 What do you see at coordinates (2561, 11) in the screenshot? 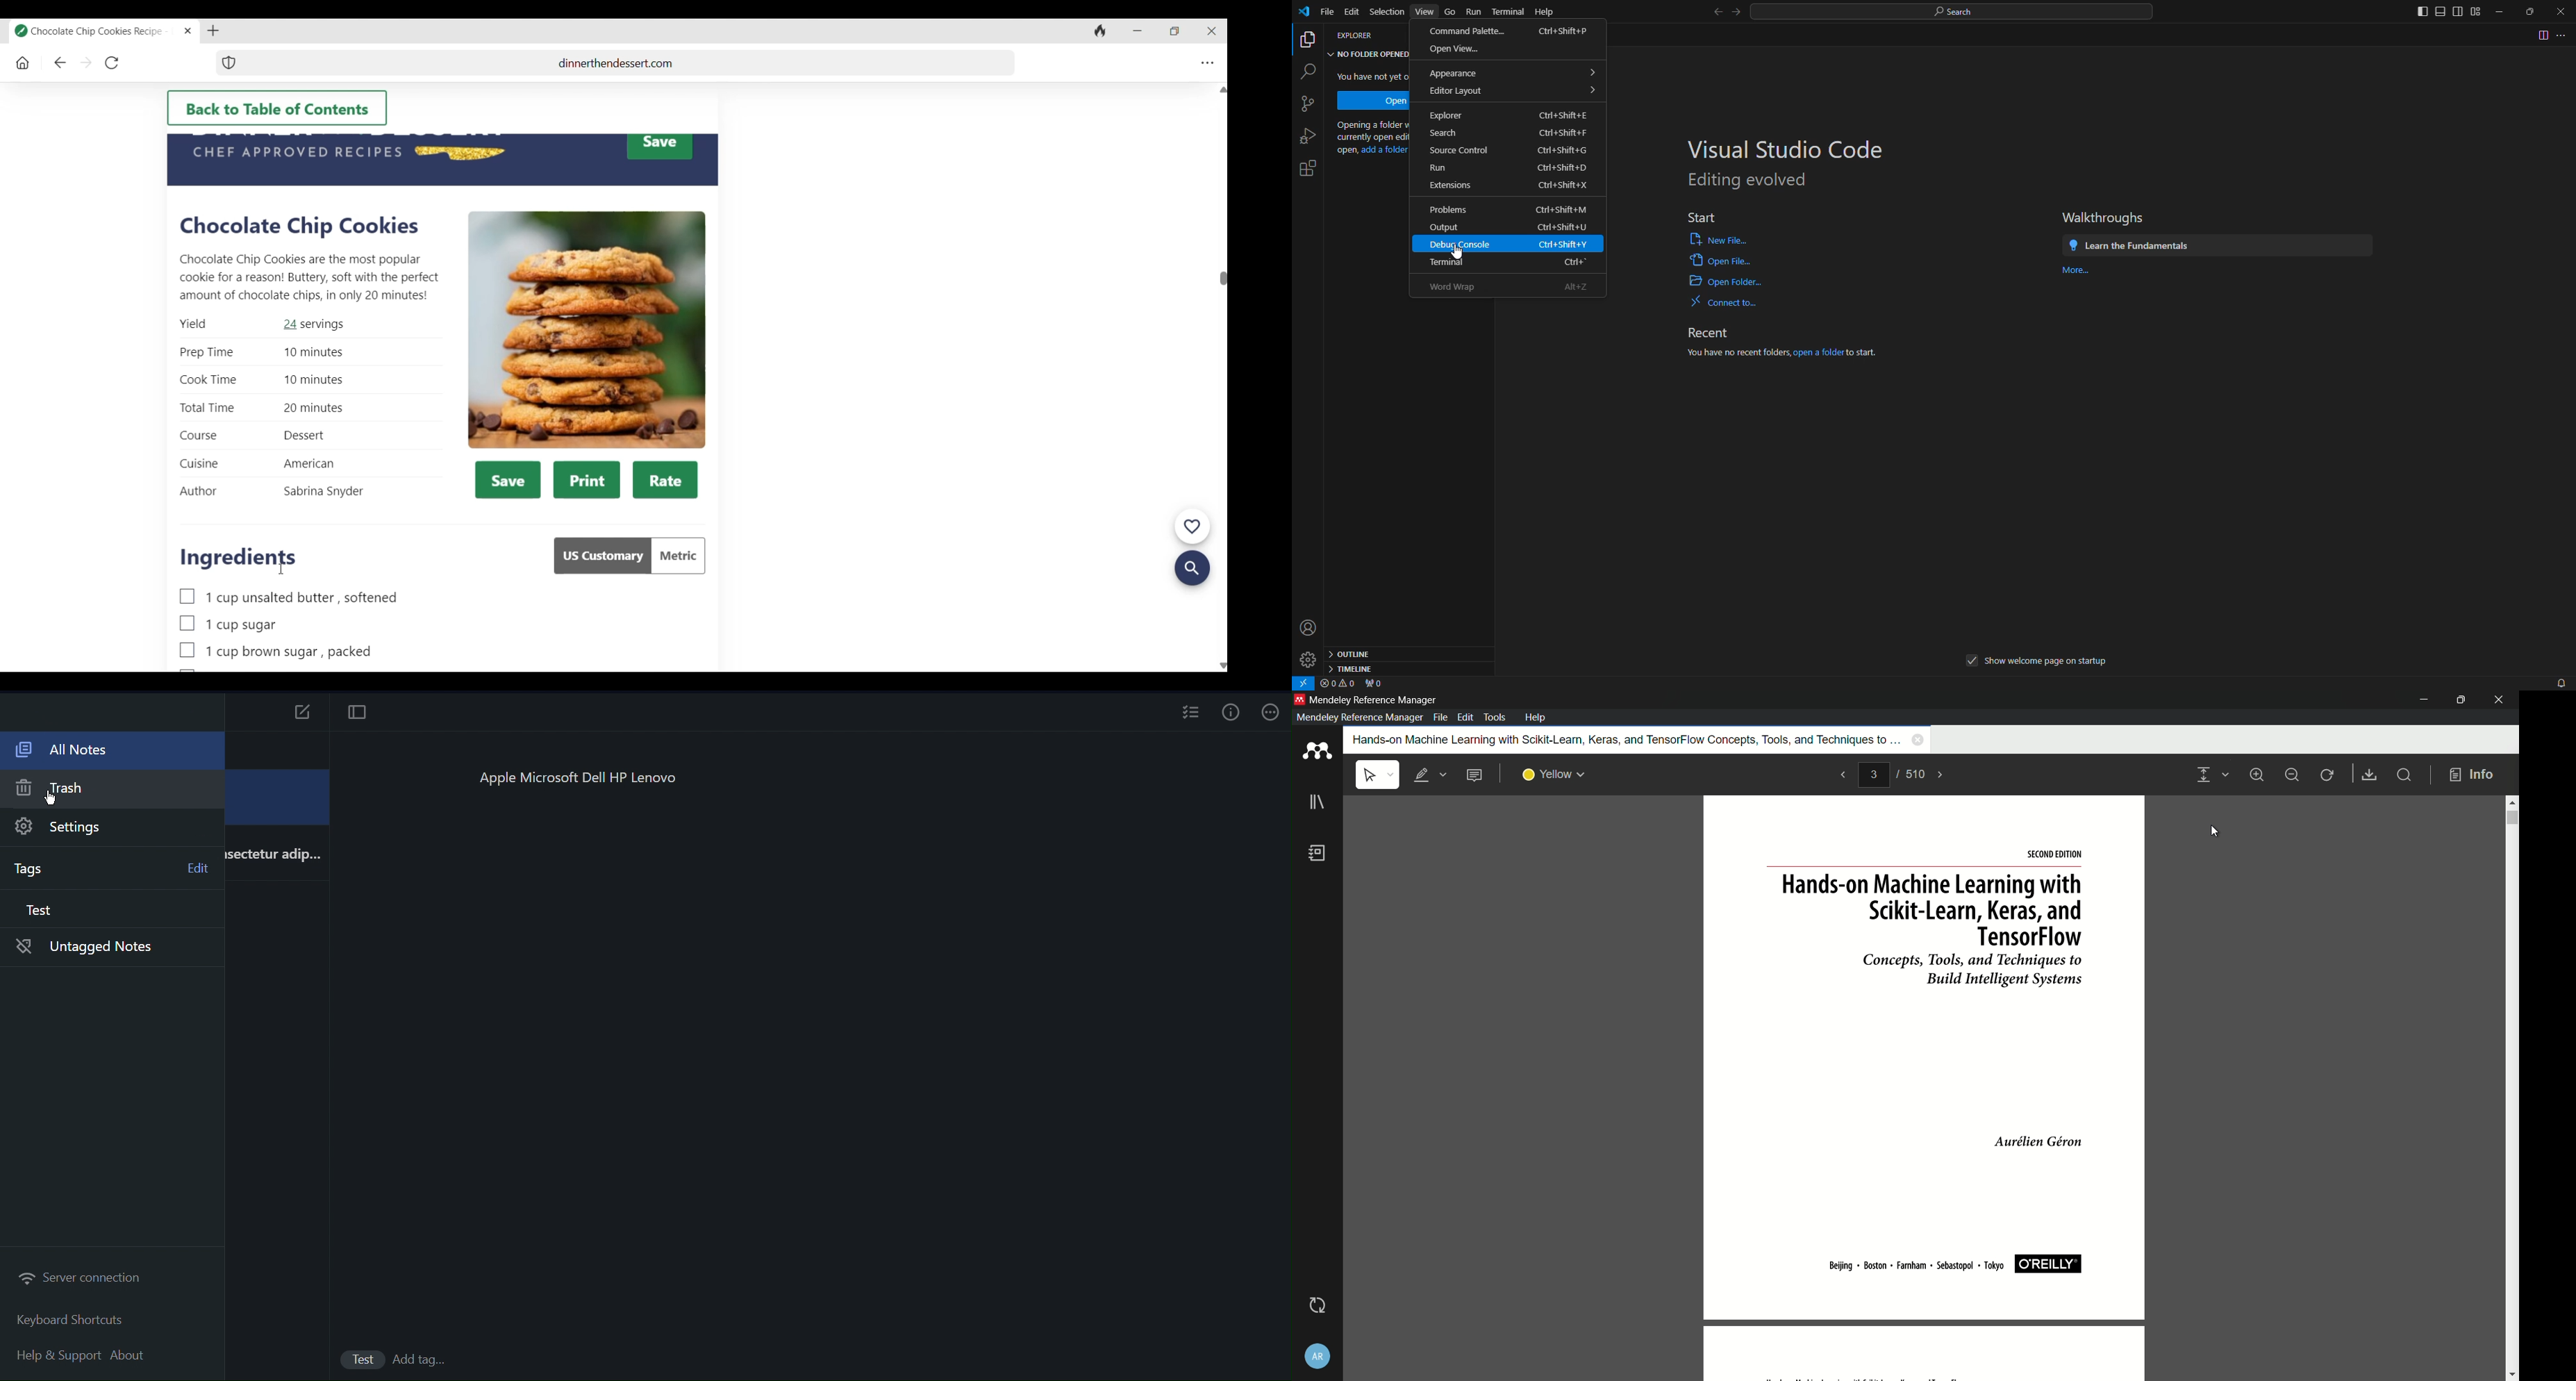
I see `close` at bounding box center [2561, 11].